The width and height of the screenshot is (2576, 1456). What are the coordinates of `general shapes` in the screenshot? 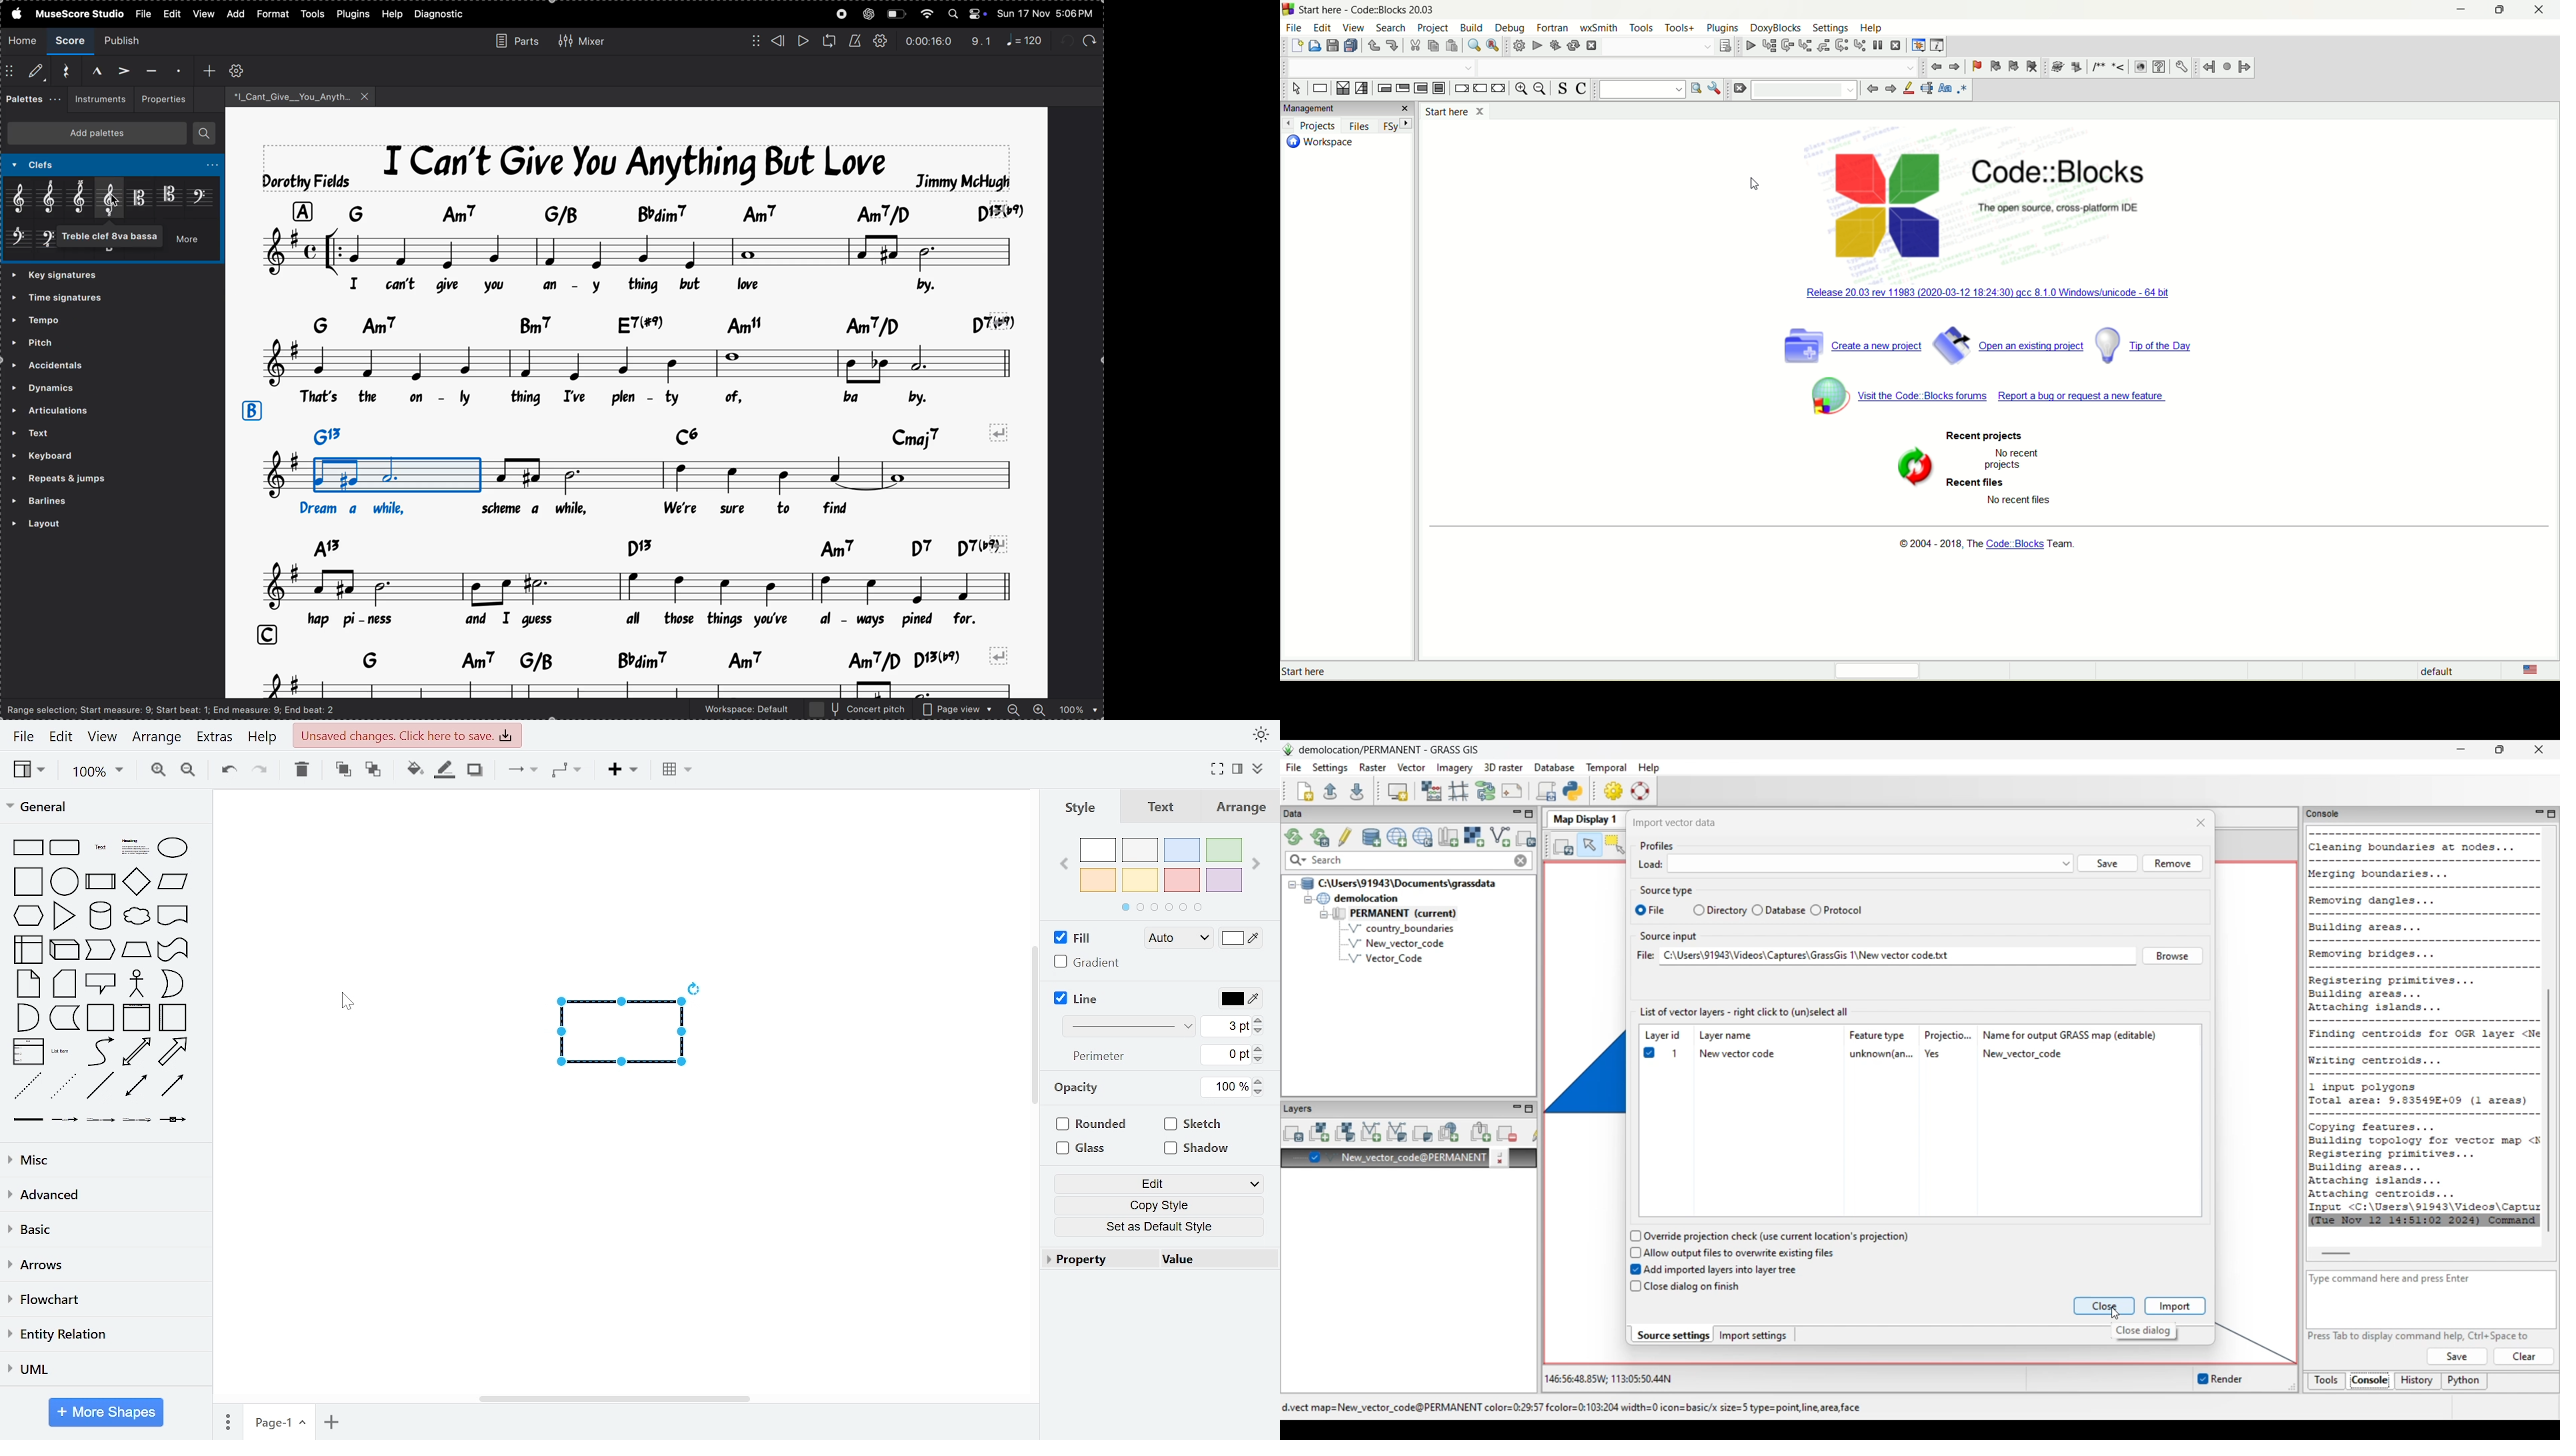 It's located at (65, 1118).